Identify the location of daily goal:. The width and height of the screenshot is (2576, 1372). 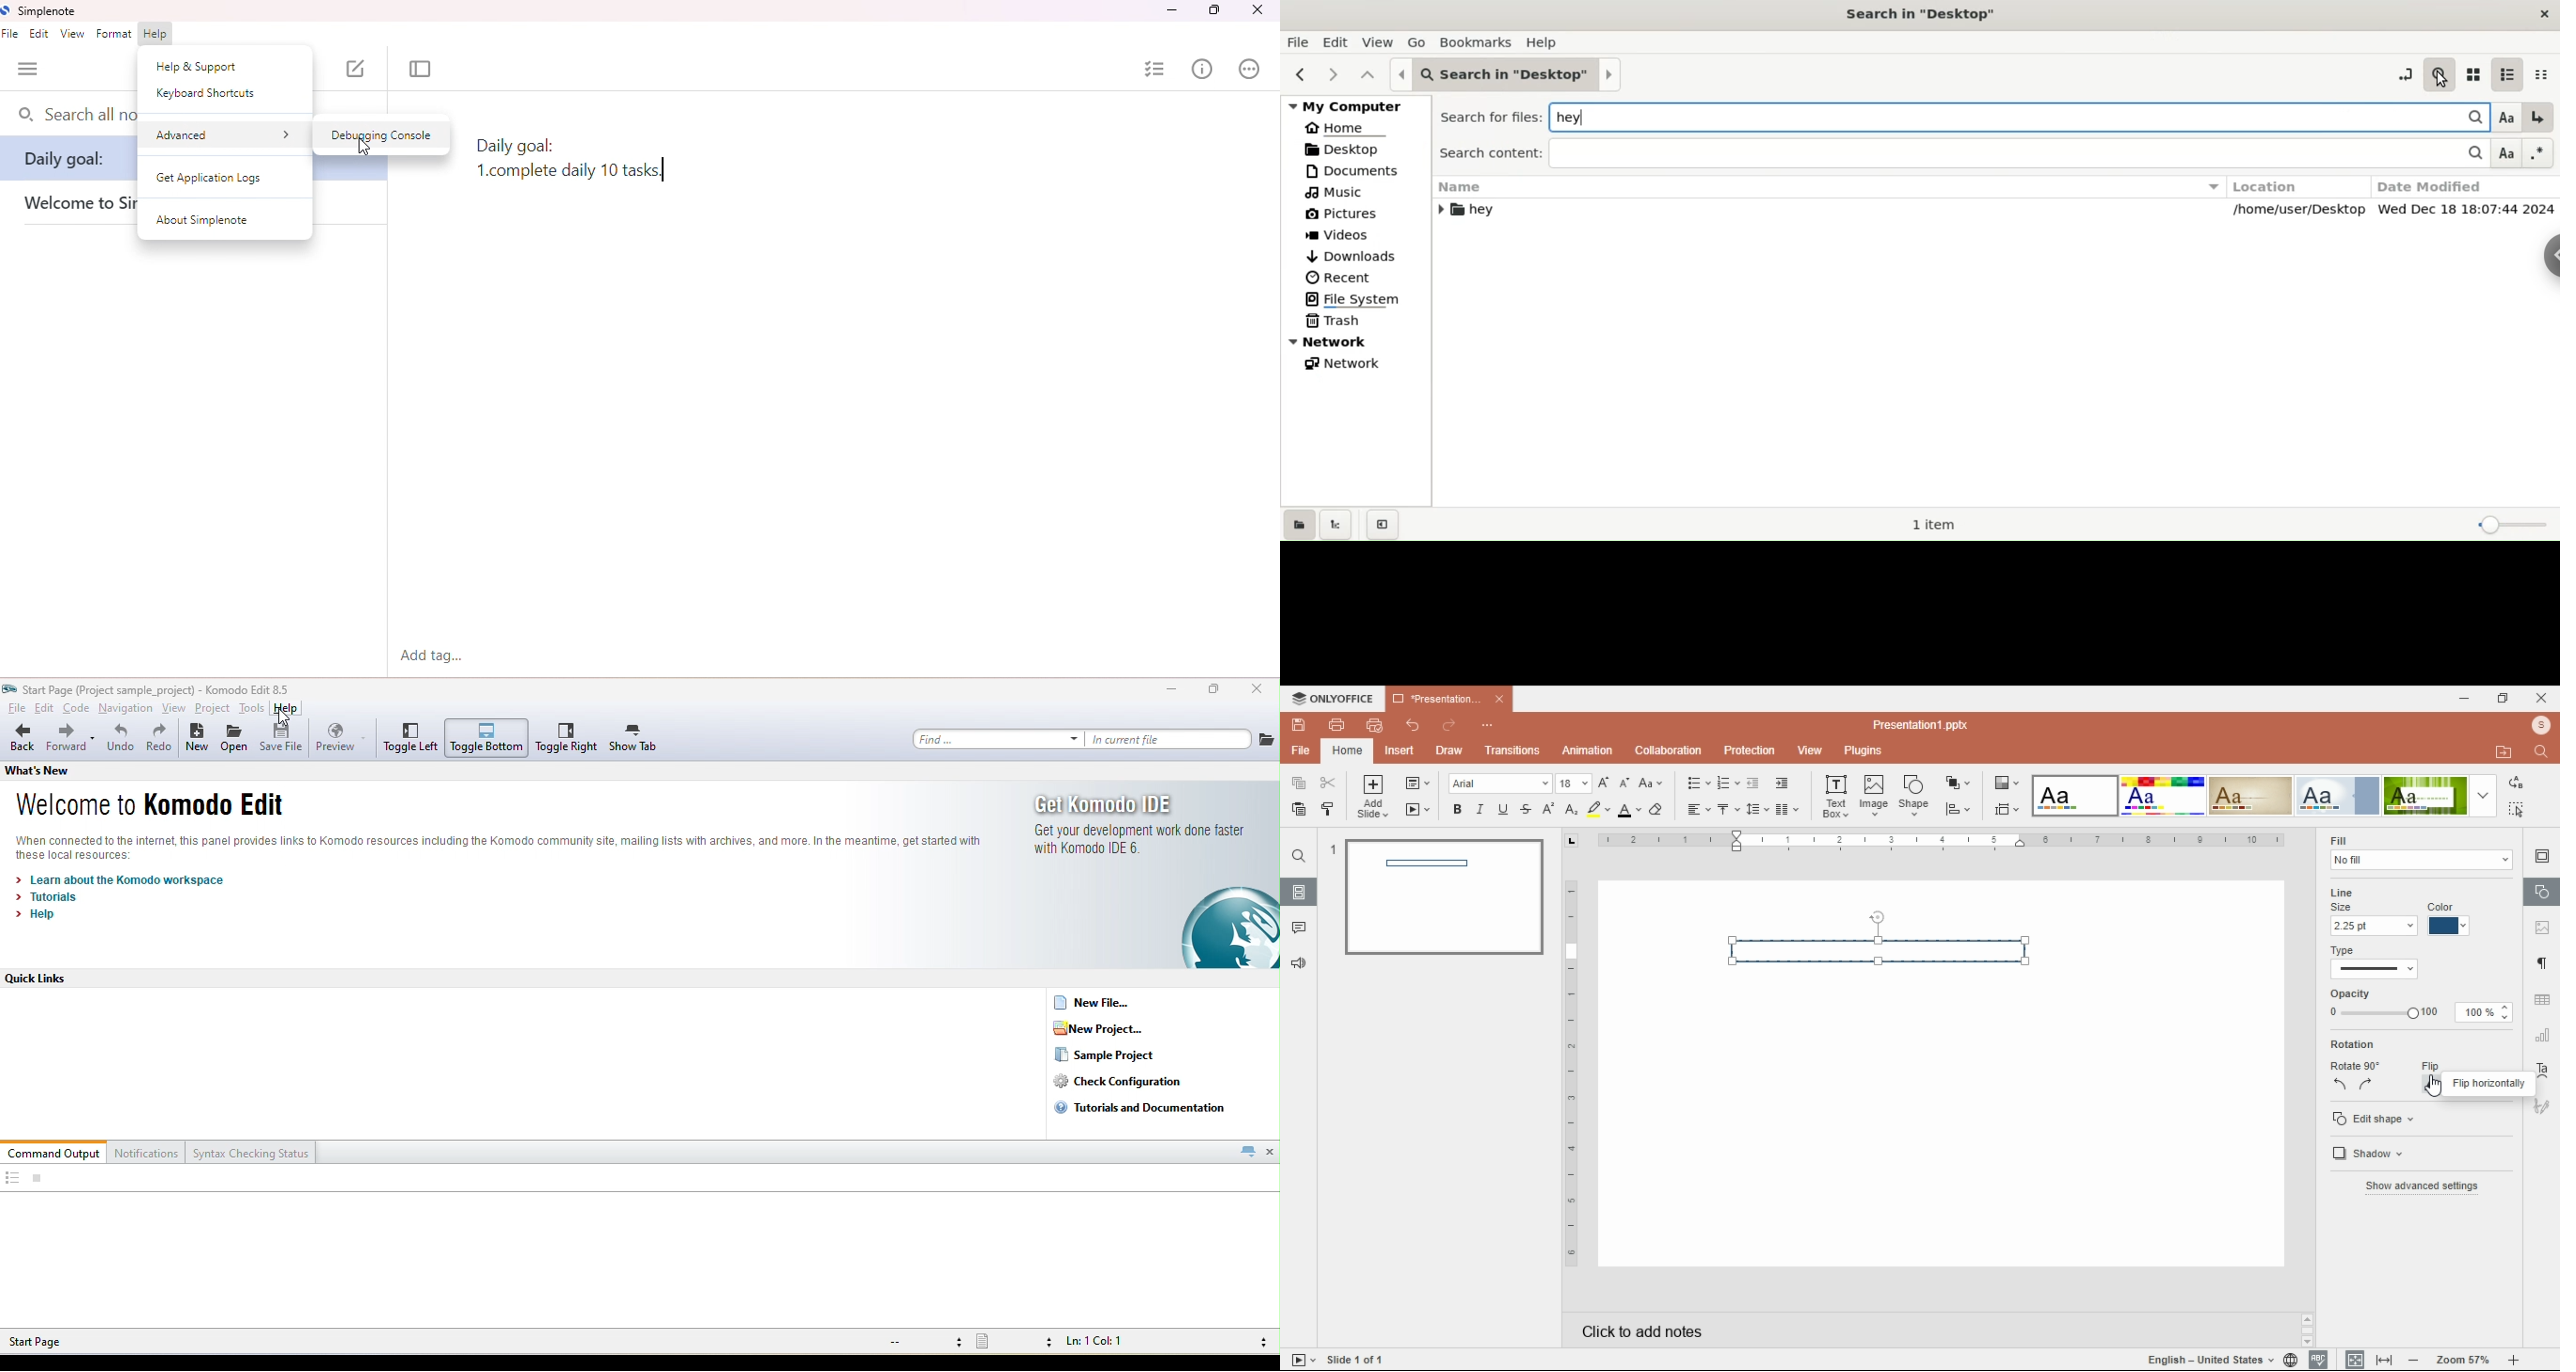
(68, 164).